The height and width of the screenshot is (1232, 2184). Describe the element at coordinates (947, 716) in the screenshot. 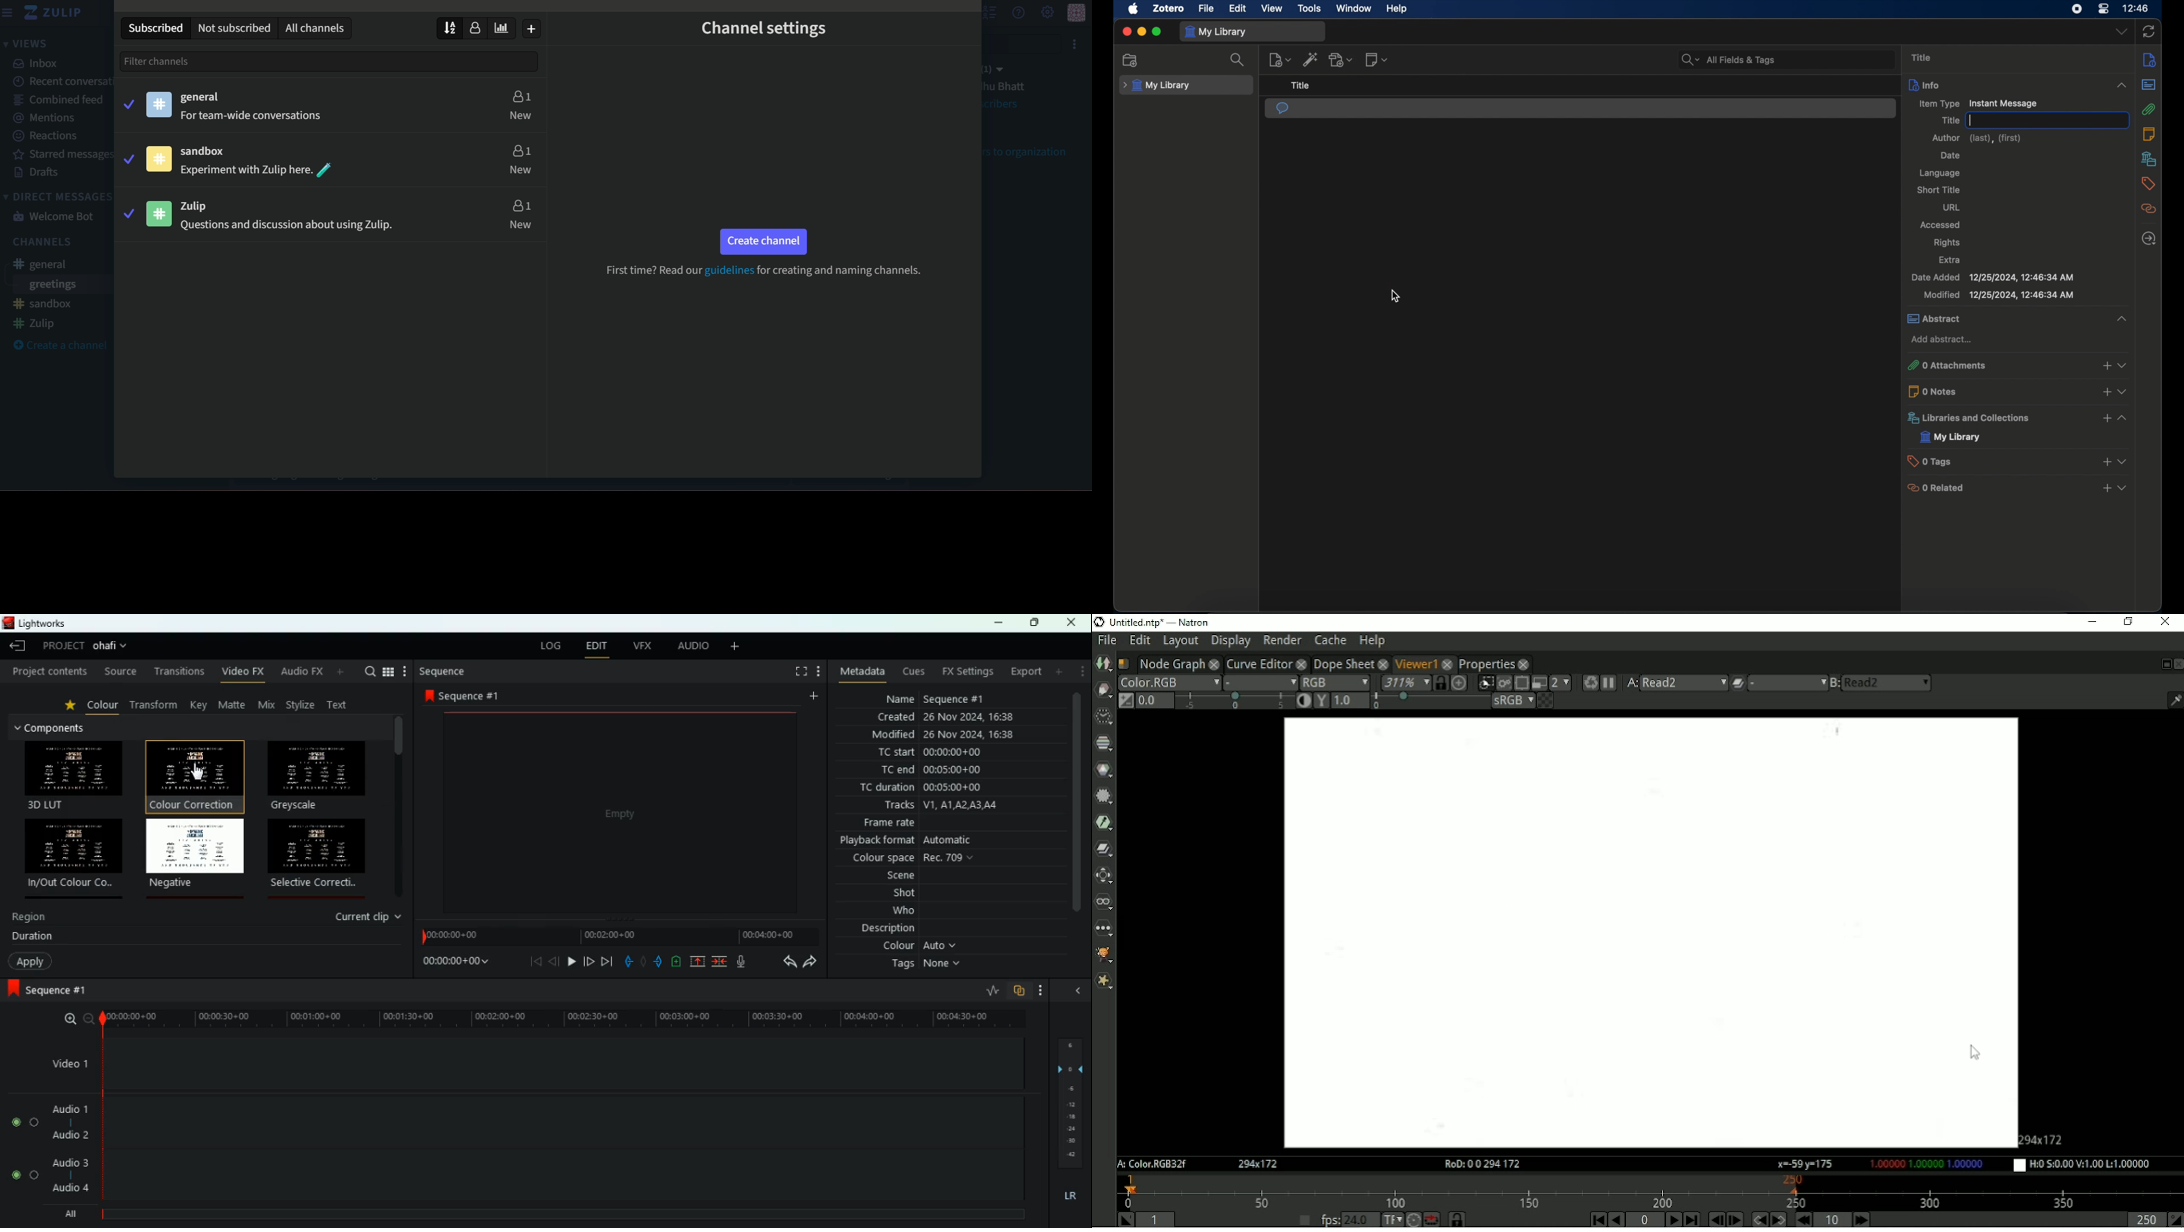

I see `created` at that location.